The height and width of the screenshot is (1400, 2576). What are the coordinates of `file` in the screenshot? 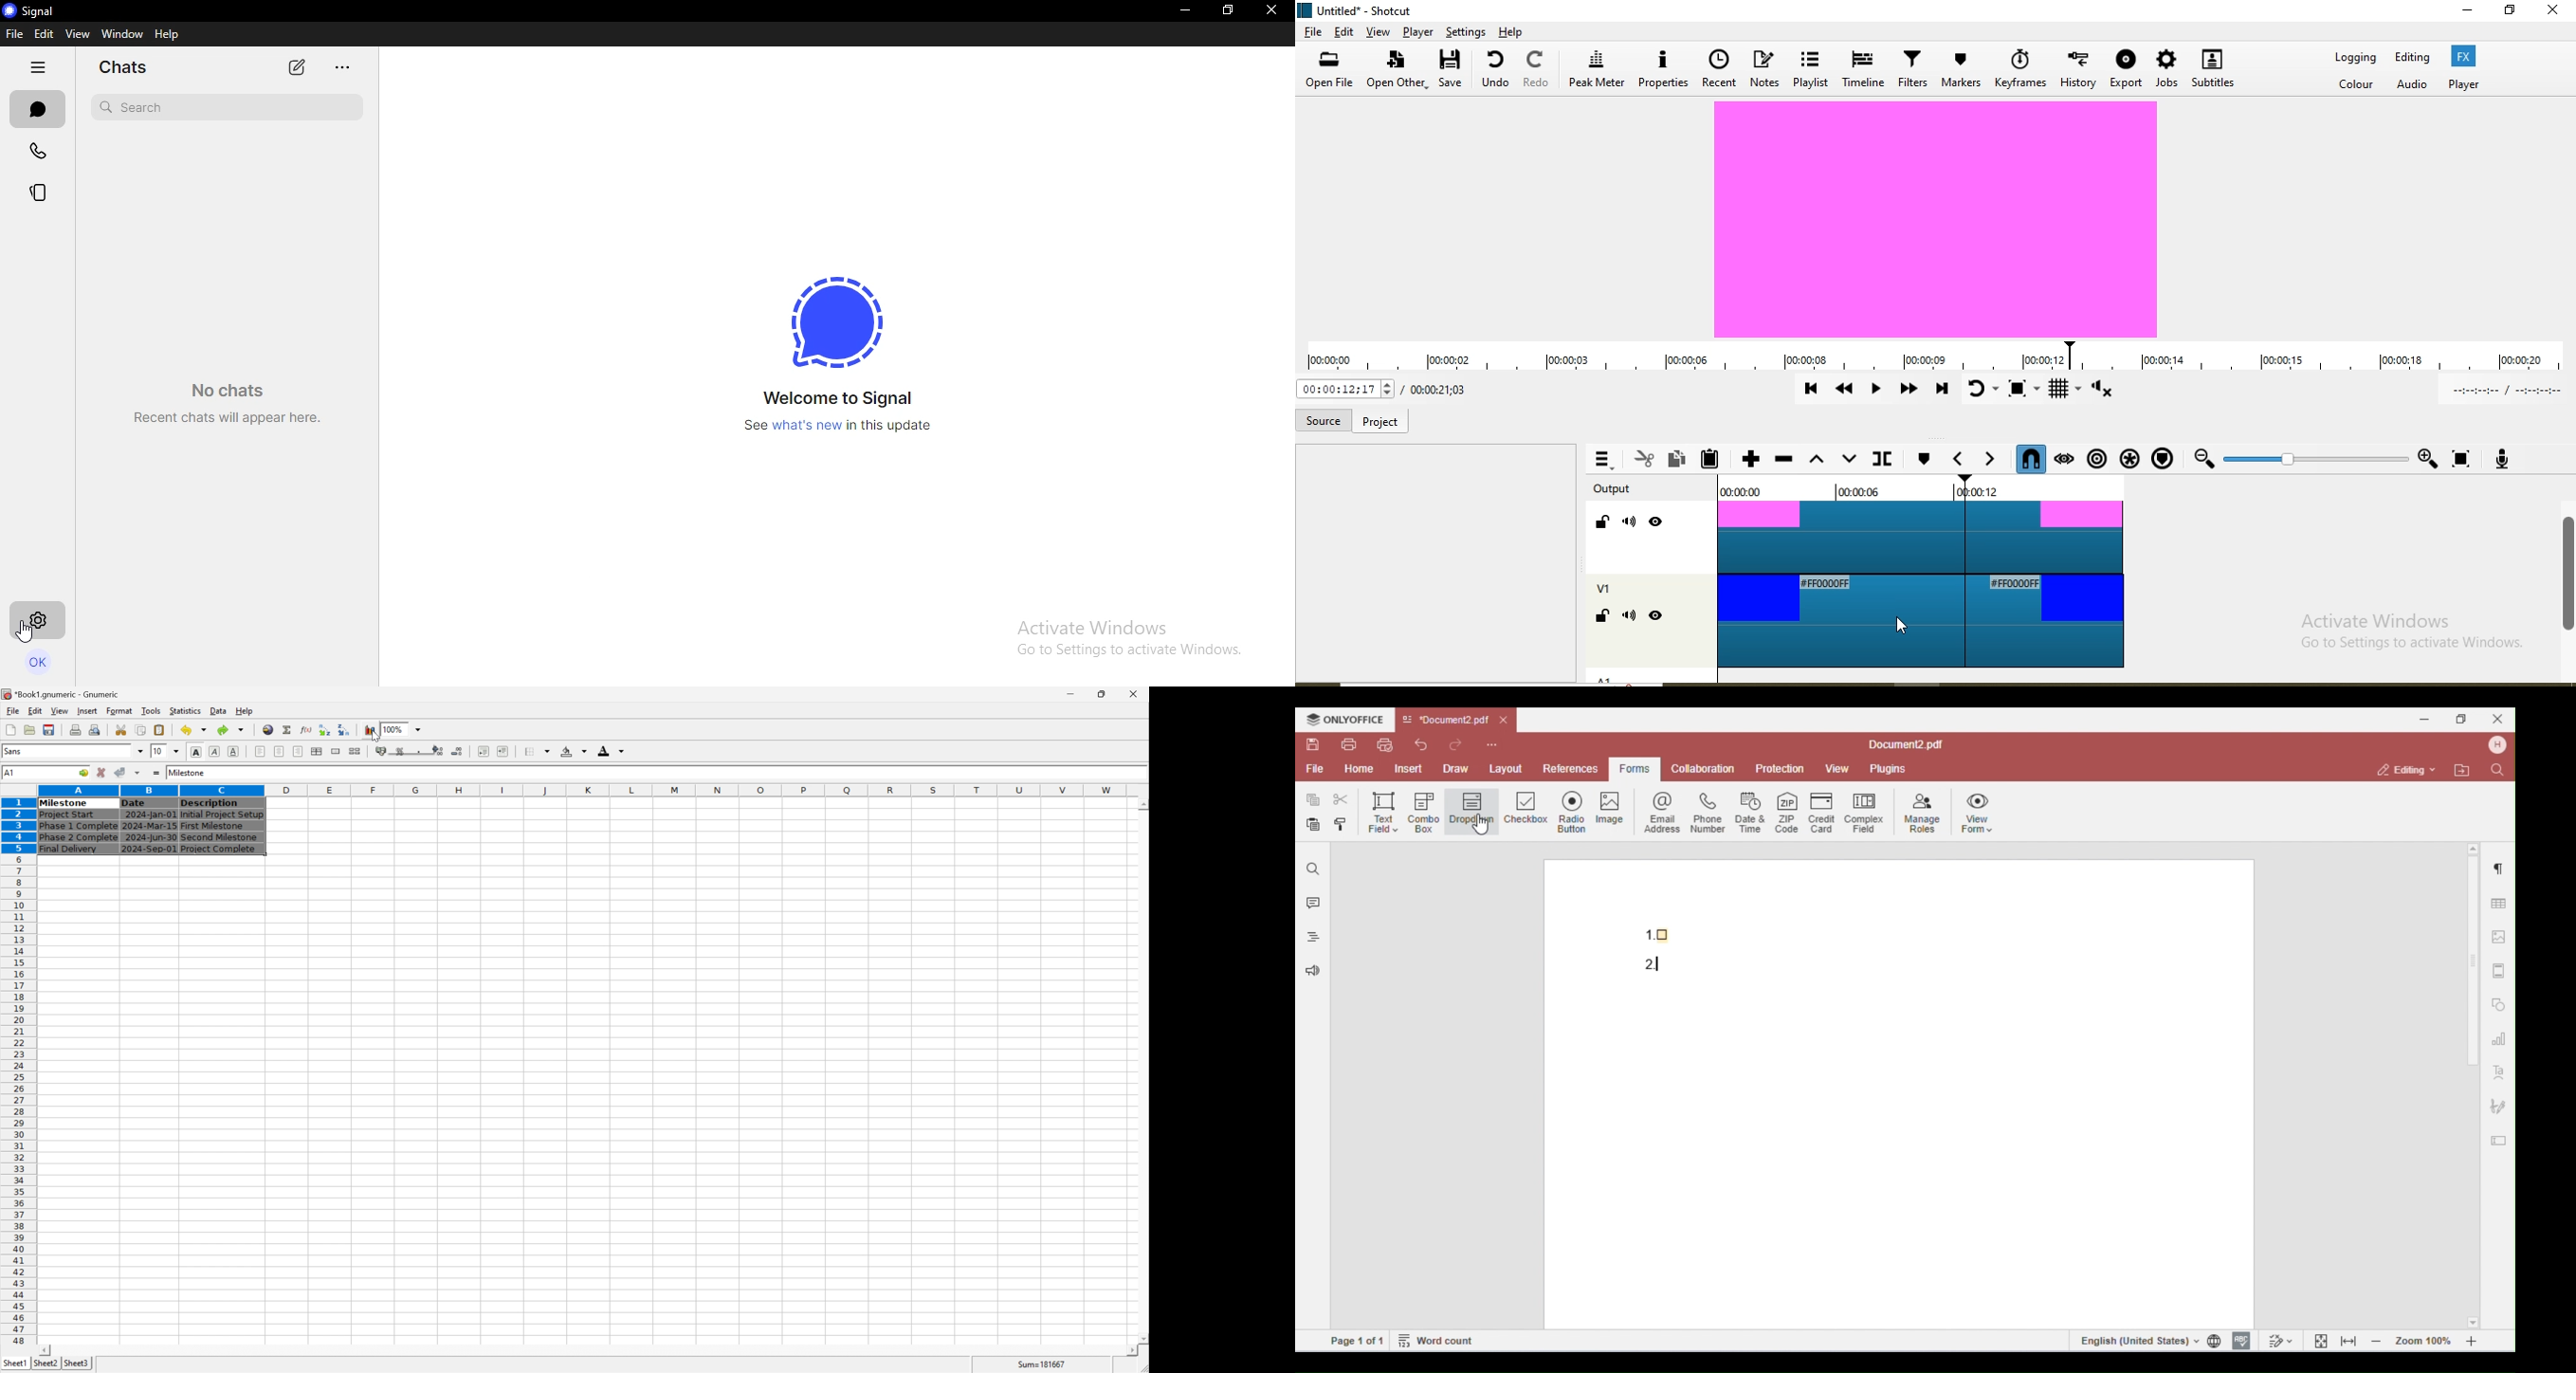 It's located at (13, 711).